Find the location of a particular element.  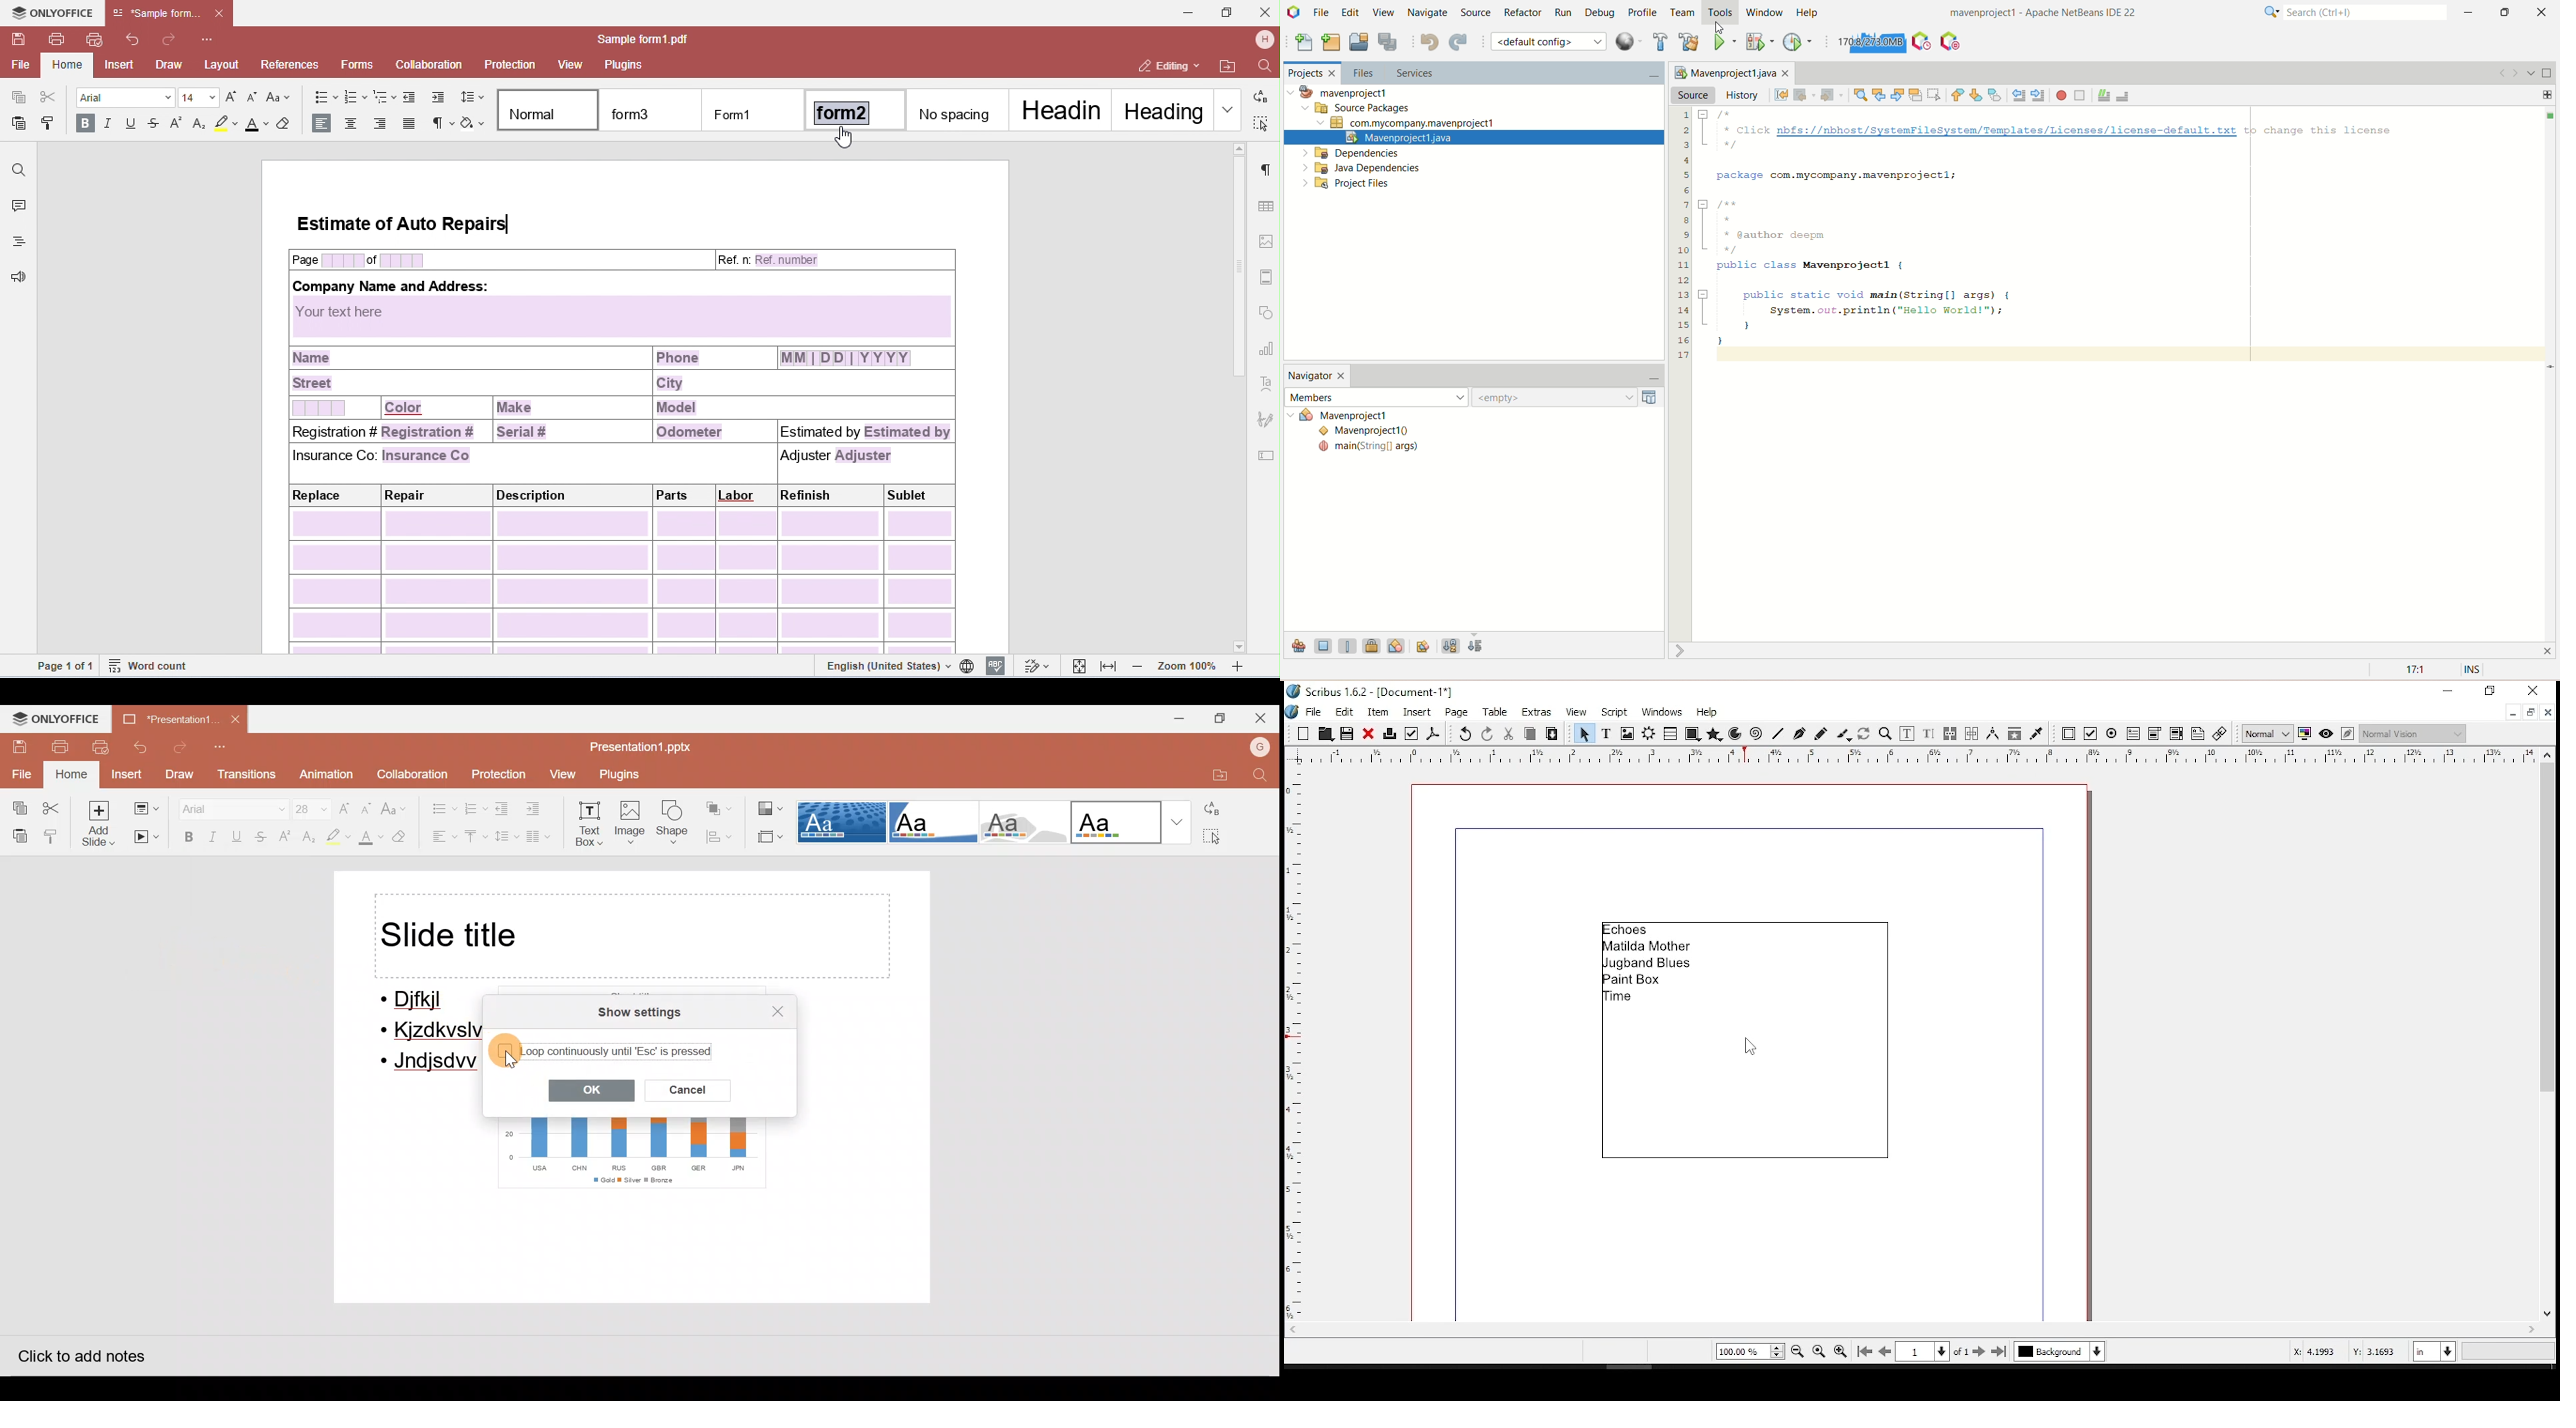

select image preview quality is located at coordinates (2267, 733).